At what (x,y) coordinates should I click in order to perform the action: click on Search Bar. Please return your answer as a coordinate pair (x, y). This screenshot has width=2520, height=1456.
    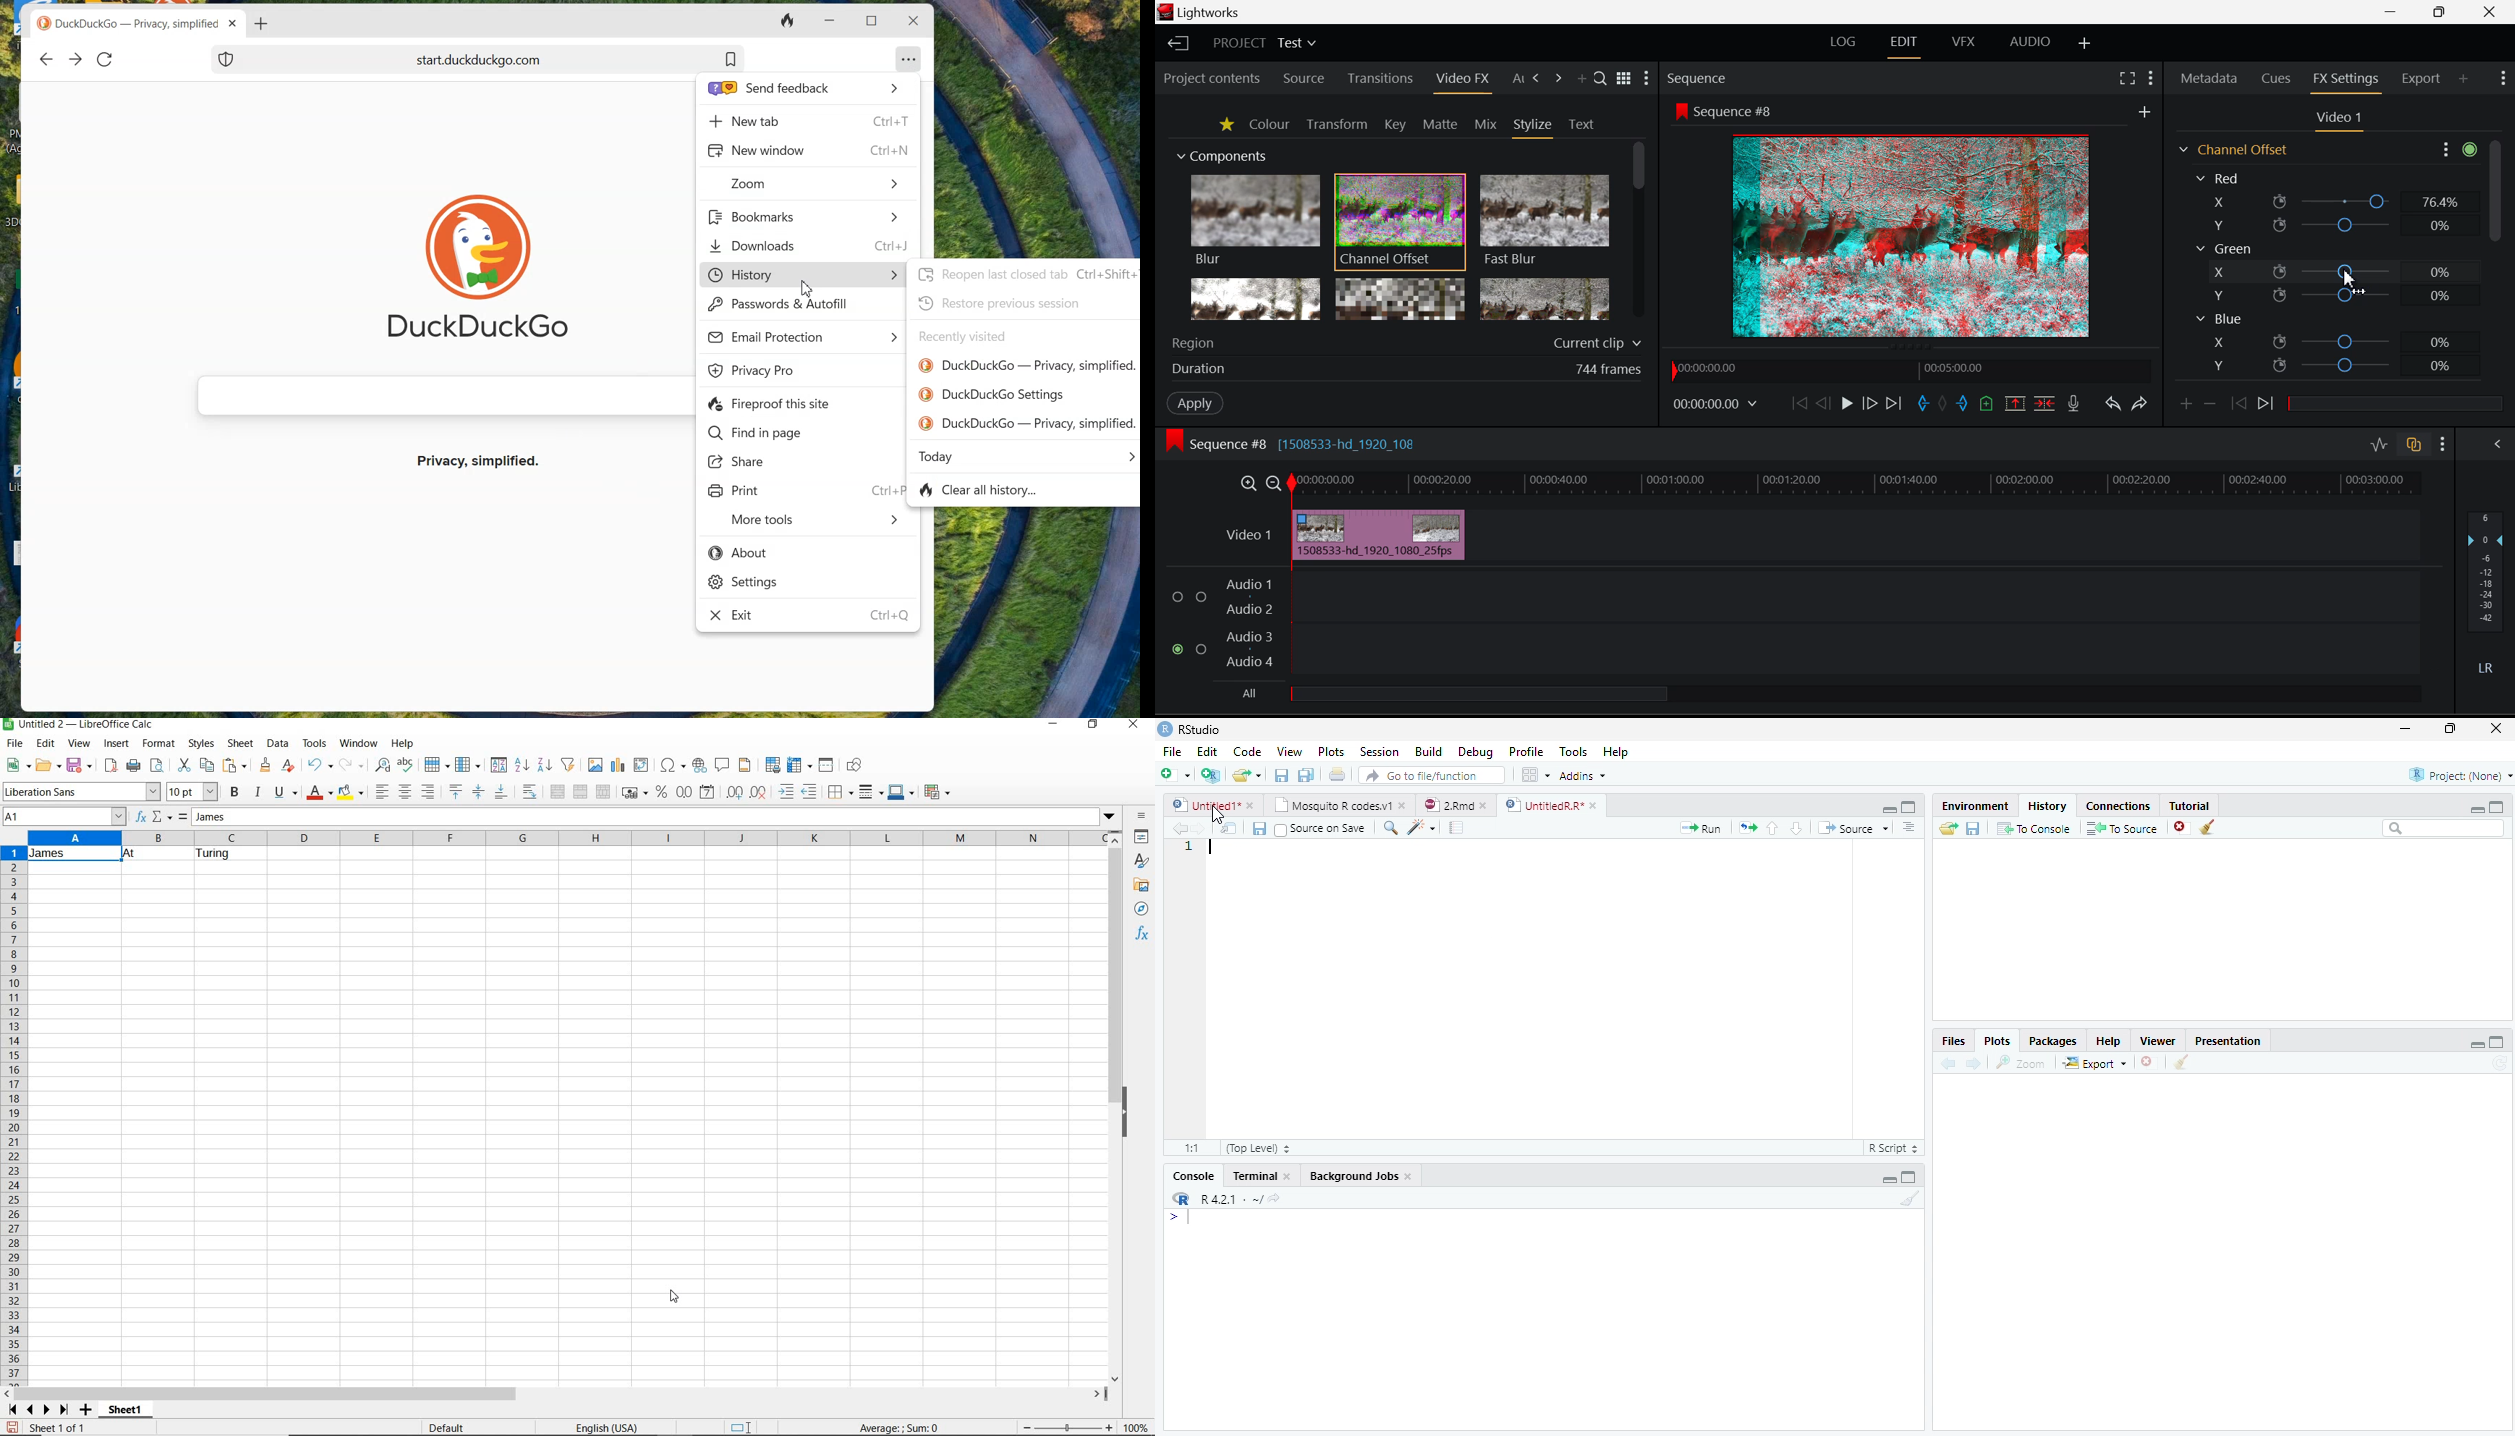
    Looking at the image, I should click on (438, 395).